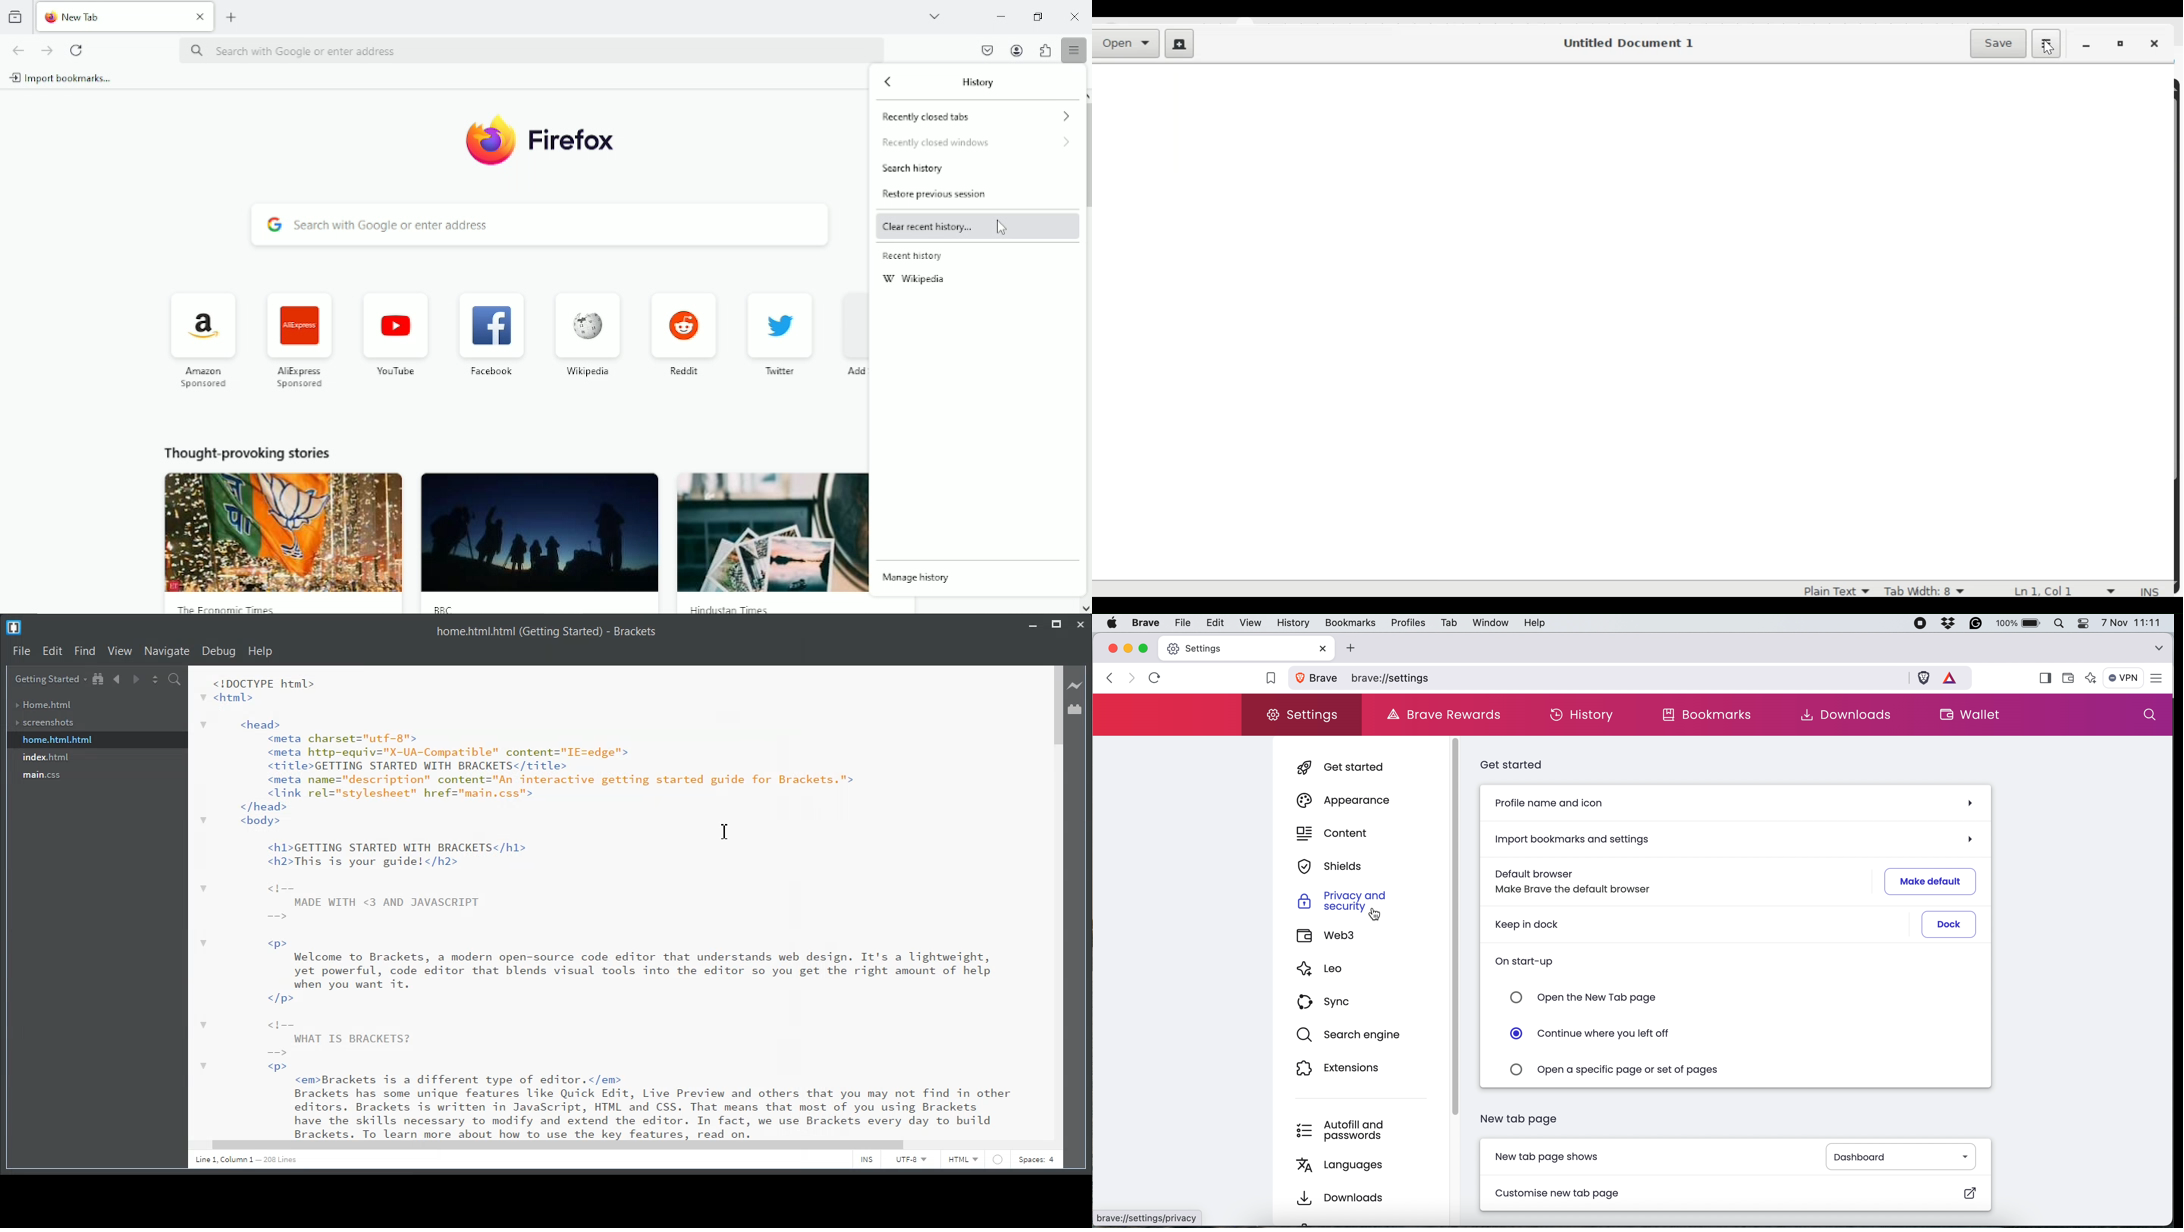 This screenshot has height=1232, width=2184. What do you see at coordinates (116, 678) in the screenshot?
I see `Navigate Backward` at bounding box center [116, 678].